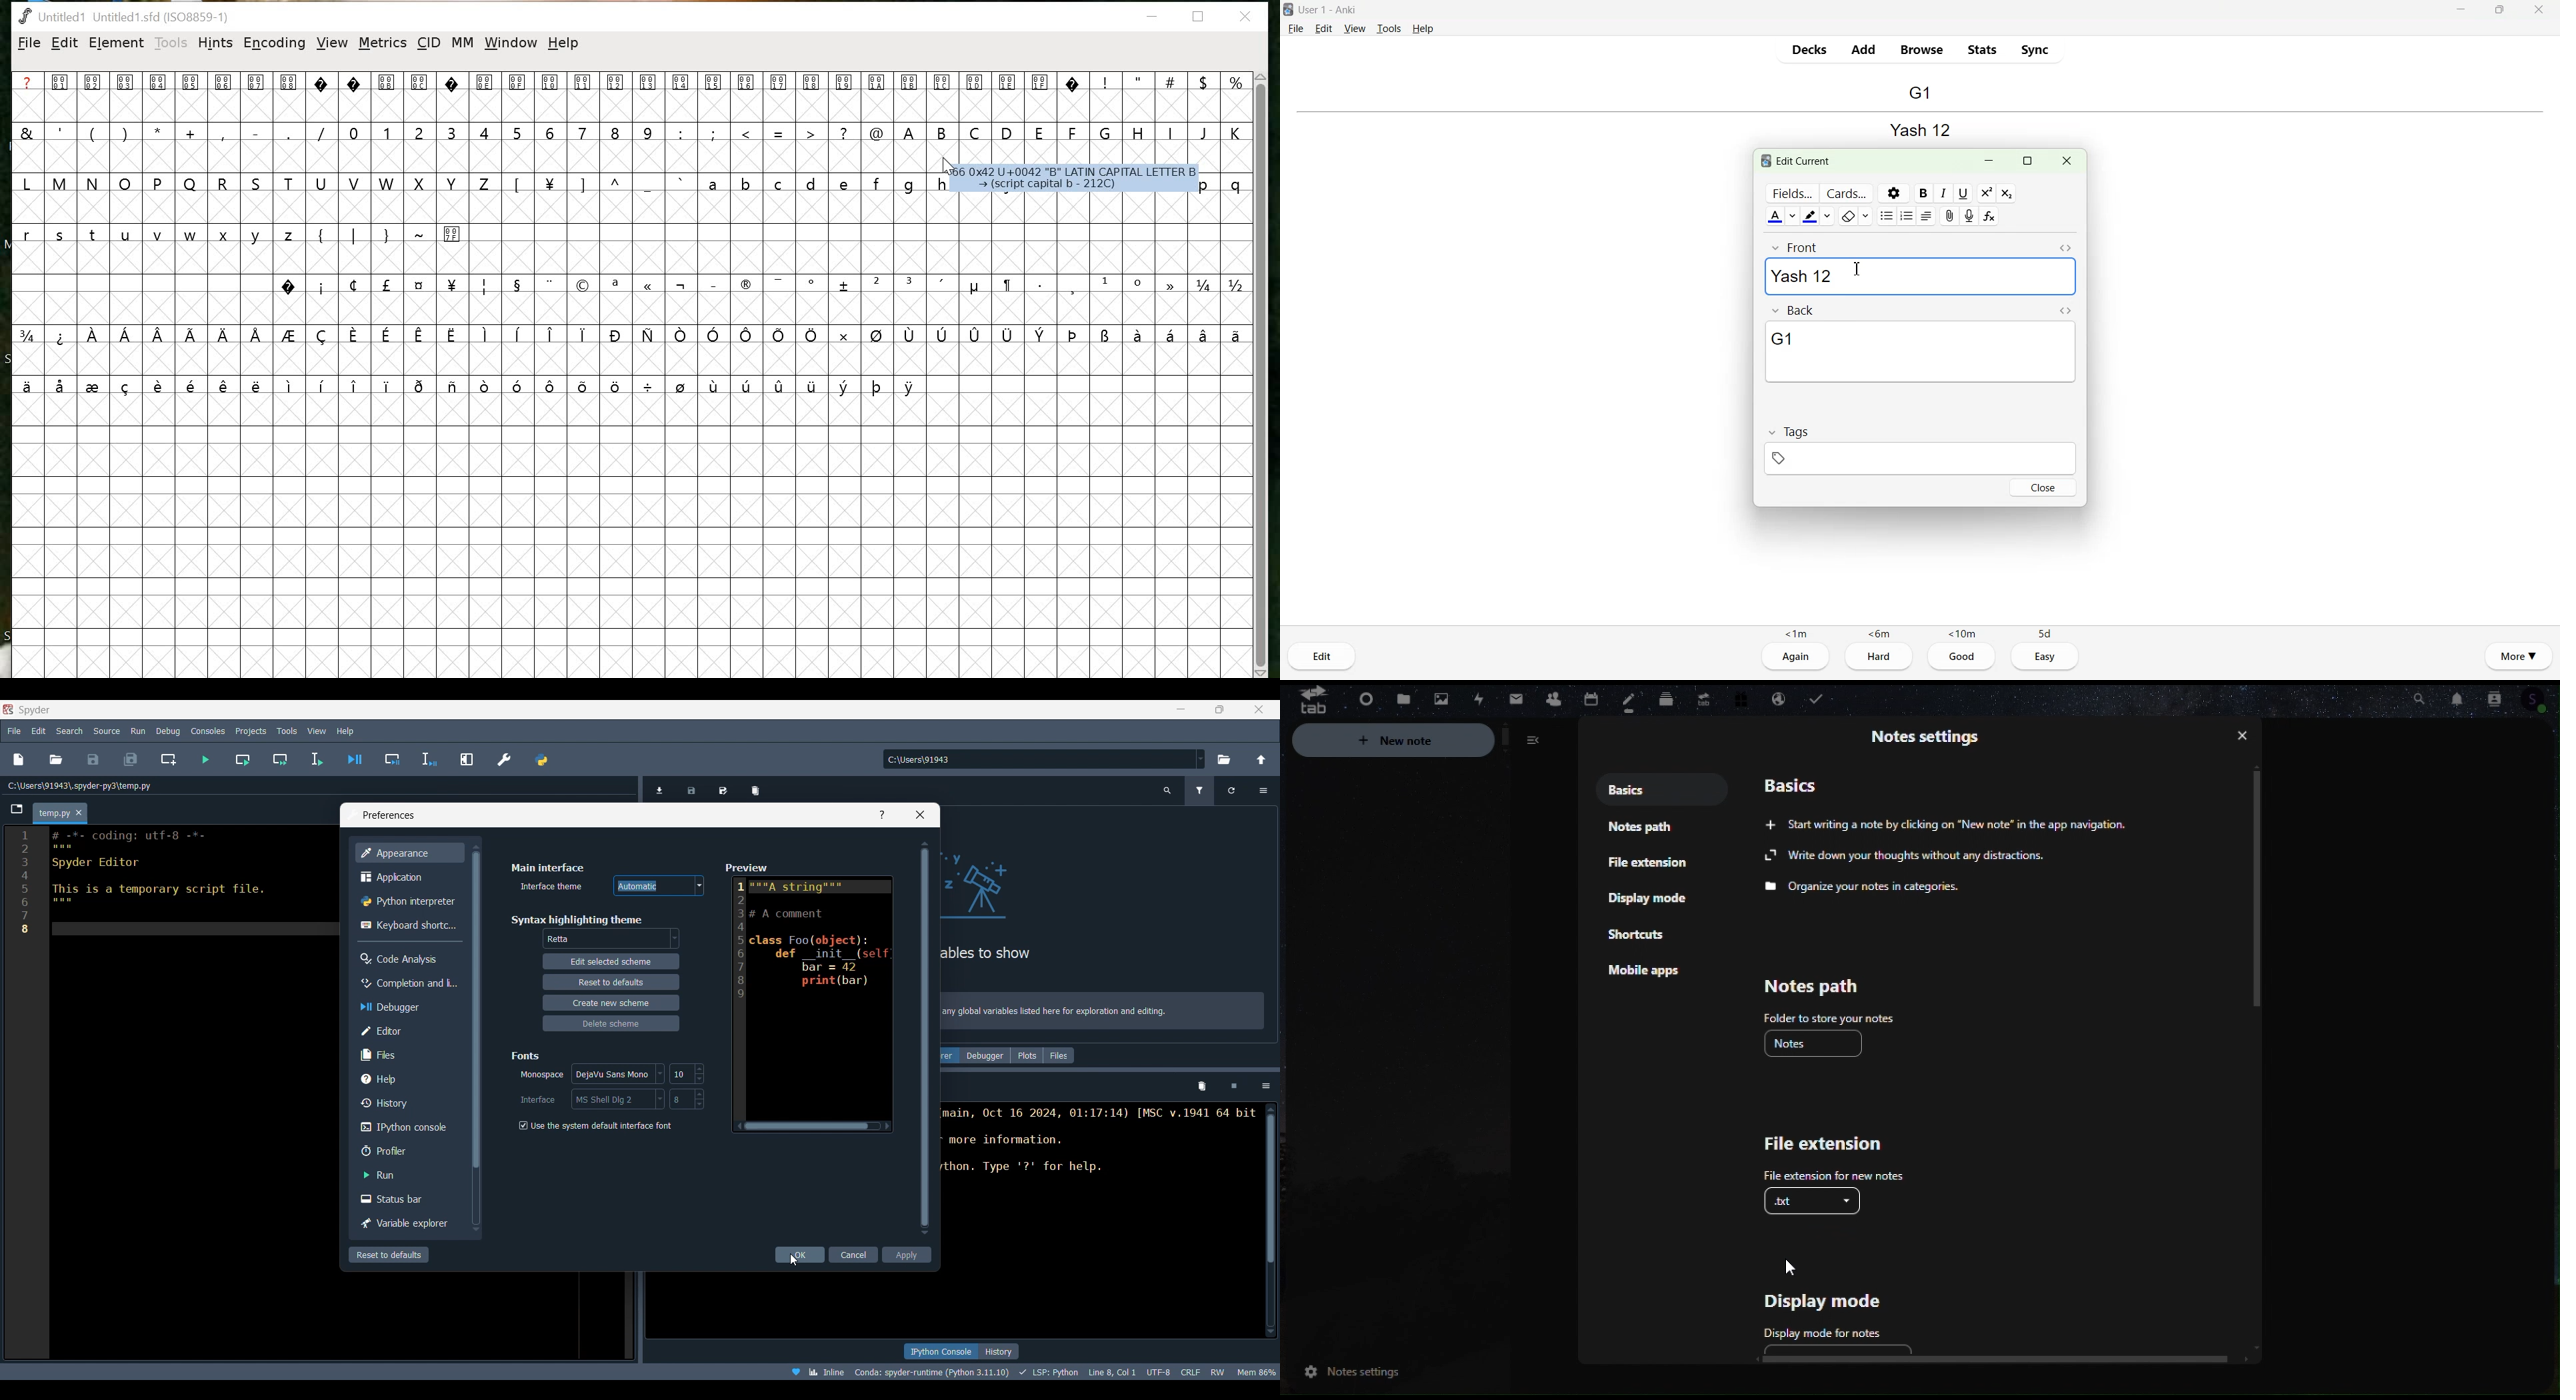  What do you see at coordinates (1027, 1055) in the screenshot?
I see `Plots` at bounding box center [1027, 1055].